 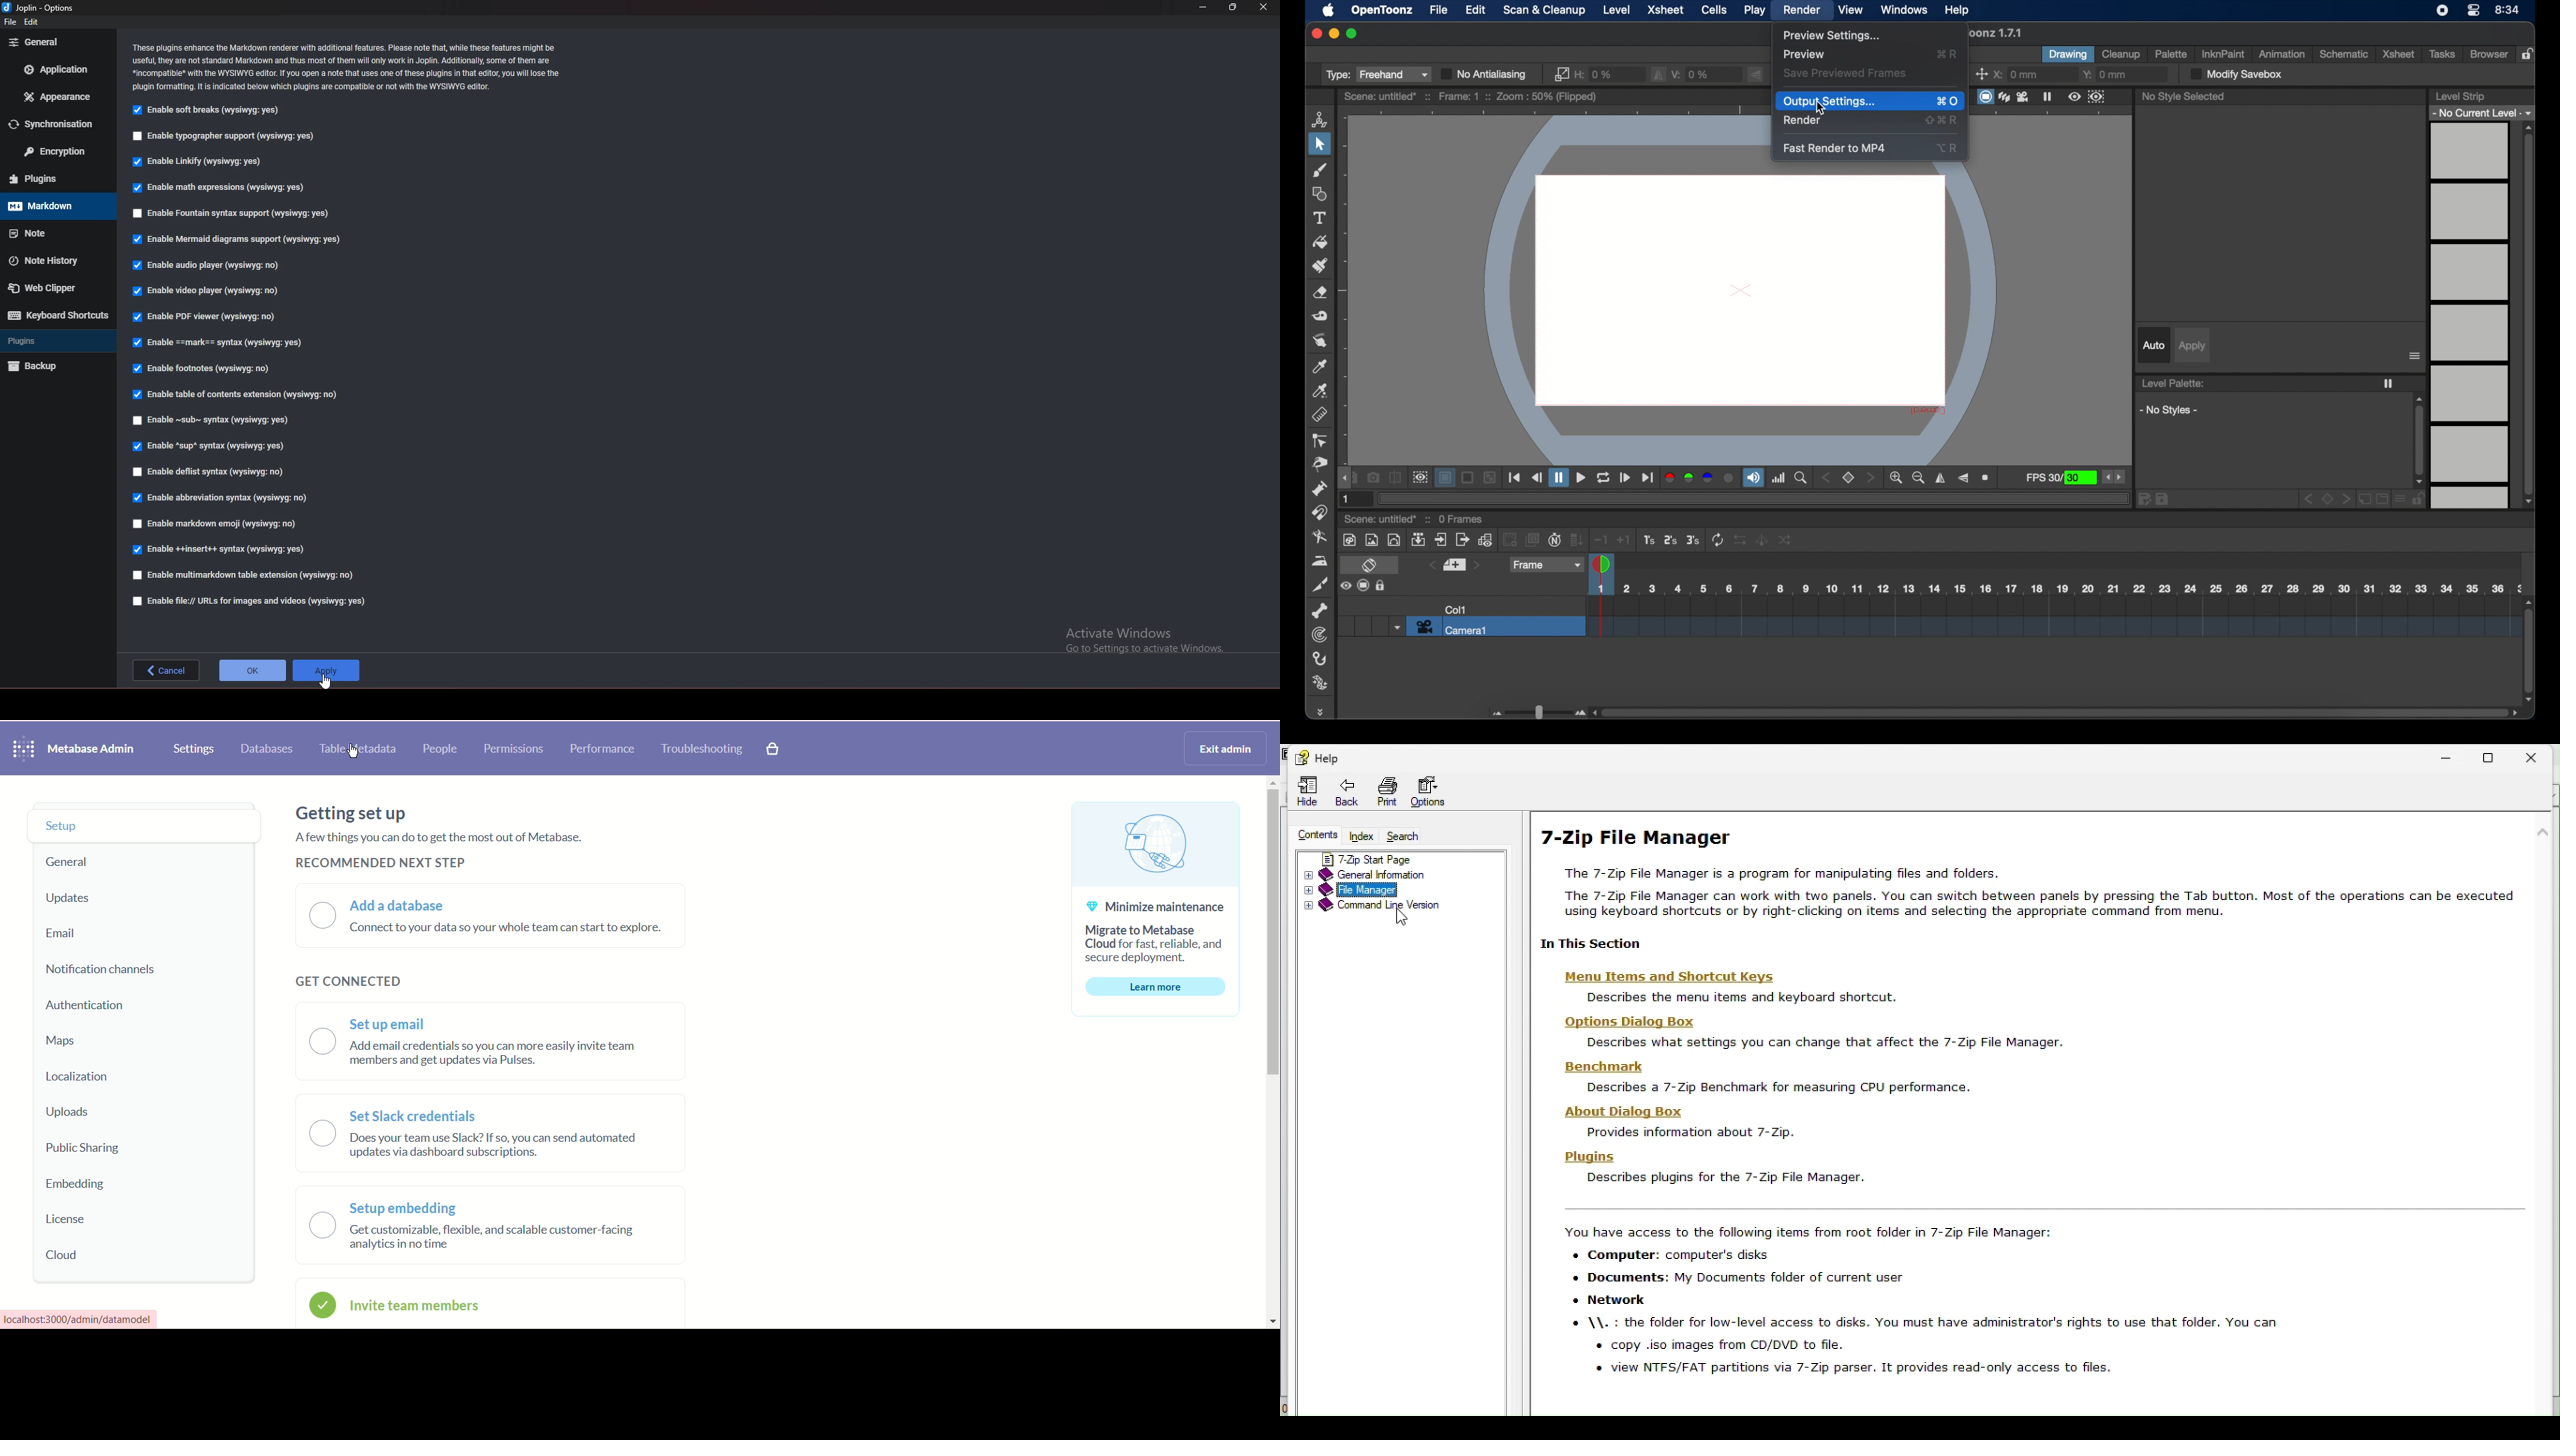 What do you see at coordinates (209, 111) in the screenshot?
I see `enable soft breaks` at bounding box center [209, 111].